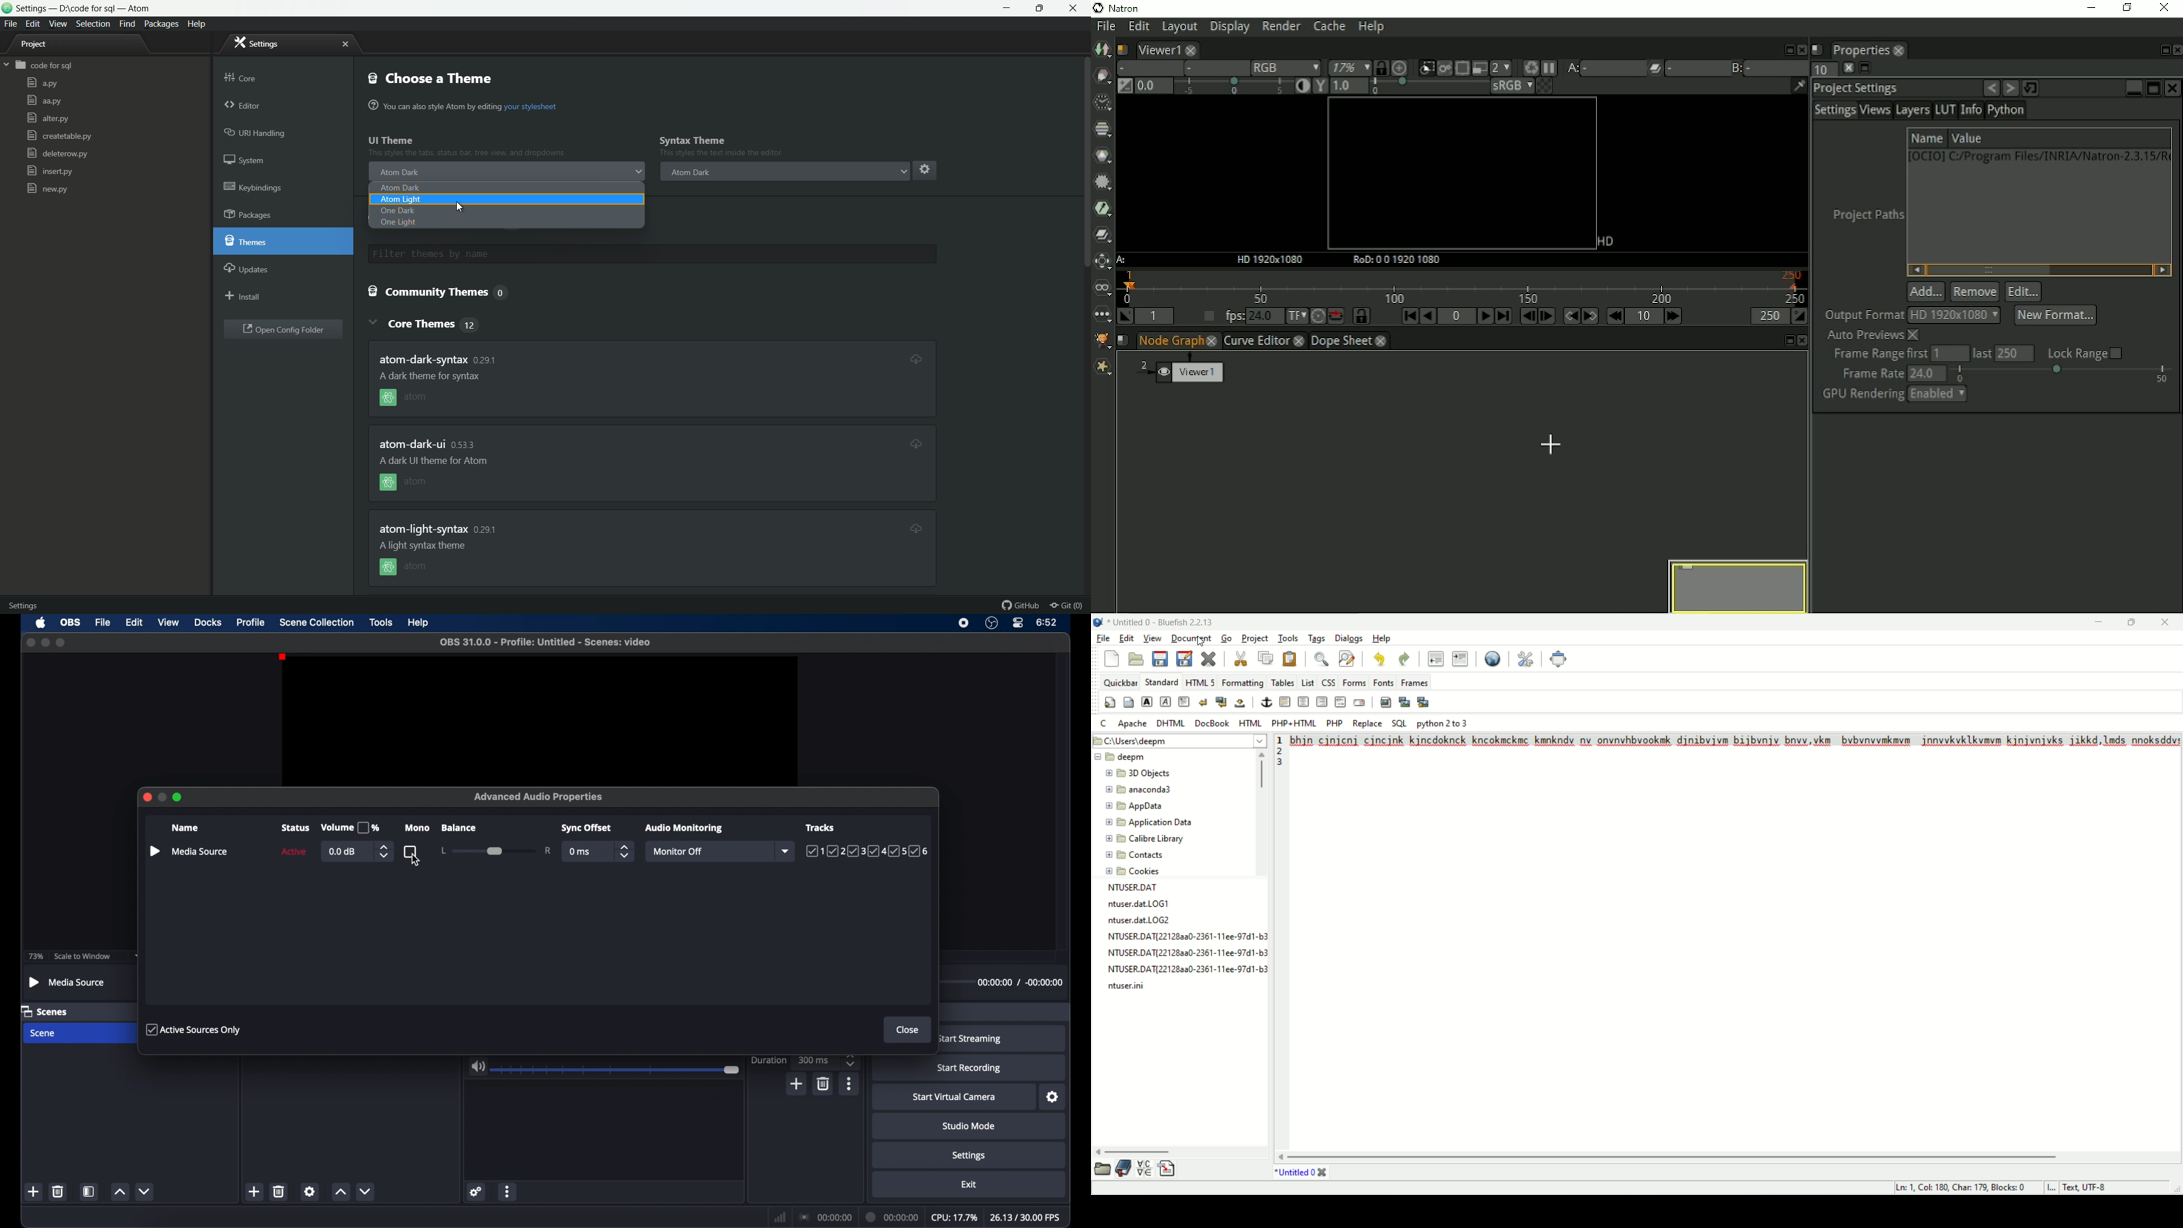  I want to click on add, so click(33, 1192).